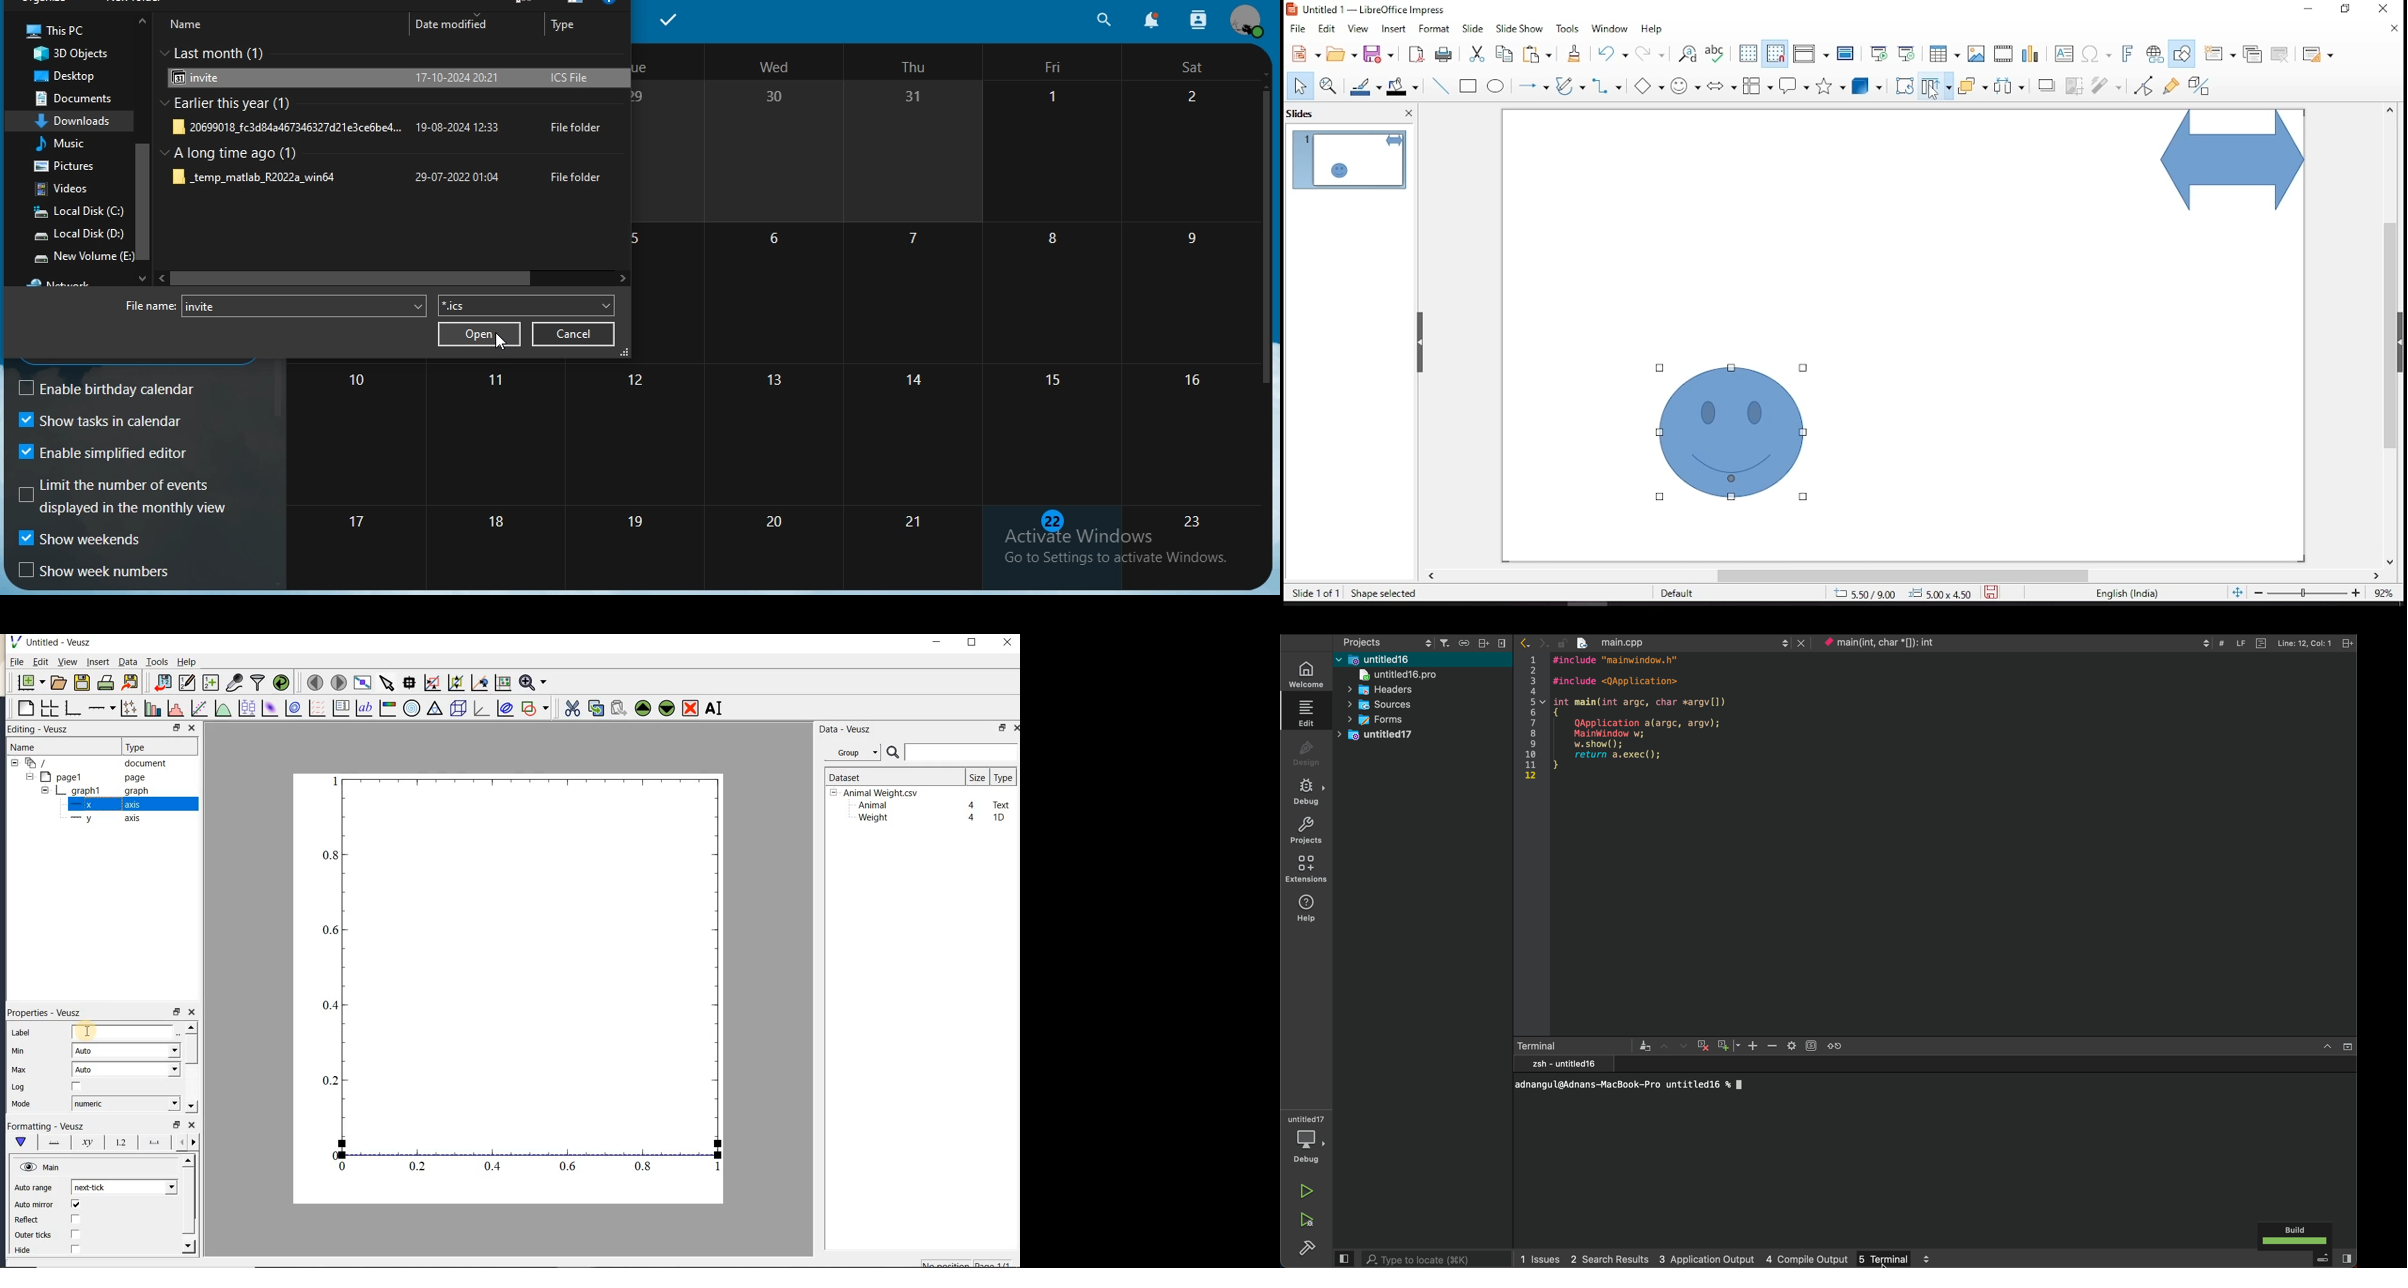  I want to click on videos, so click(67, 191).